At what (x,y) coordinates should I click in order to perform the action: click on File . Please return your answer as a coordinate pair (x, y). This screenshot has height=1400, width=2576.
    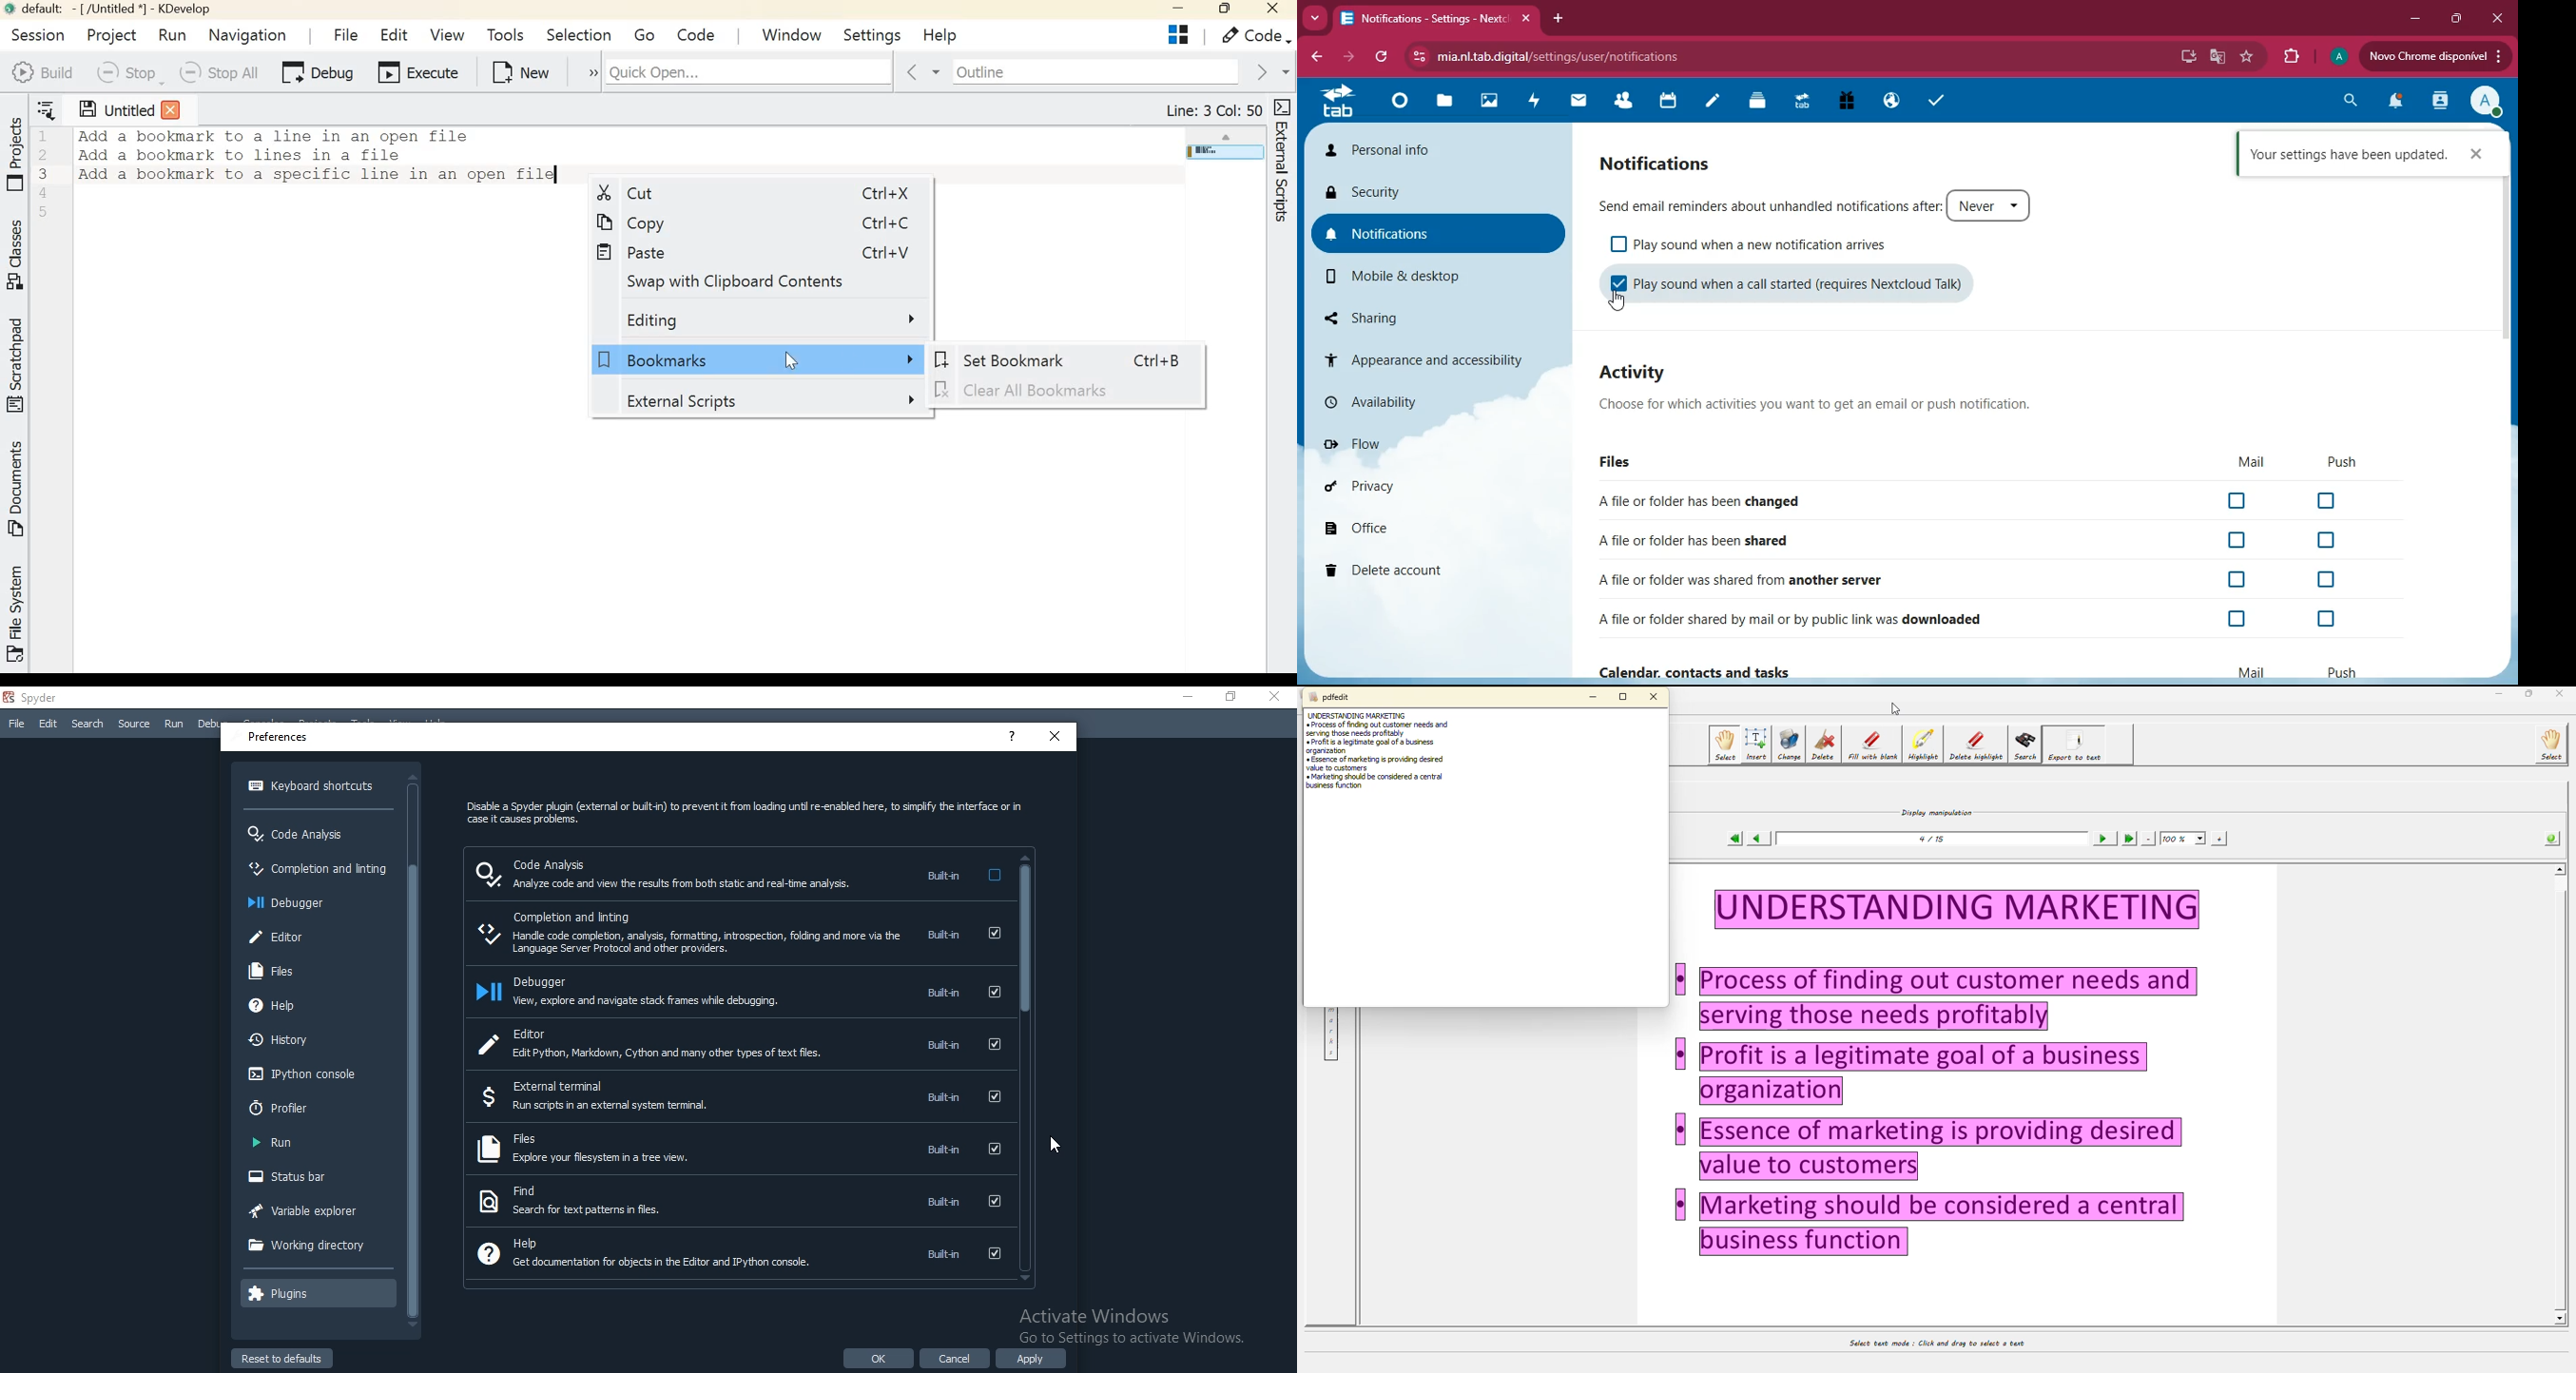
    Looking at the image, I should click on (13, 725).